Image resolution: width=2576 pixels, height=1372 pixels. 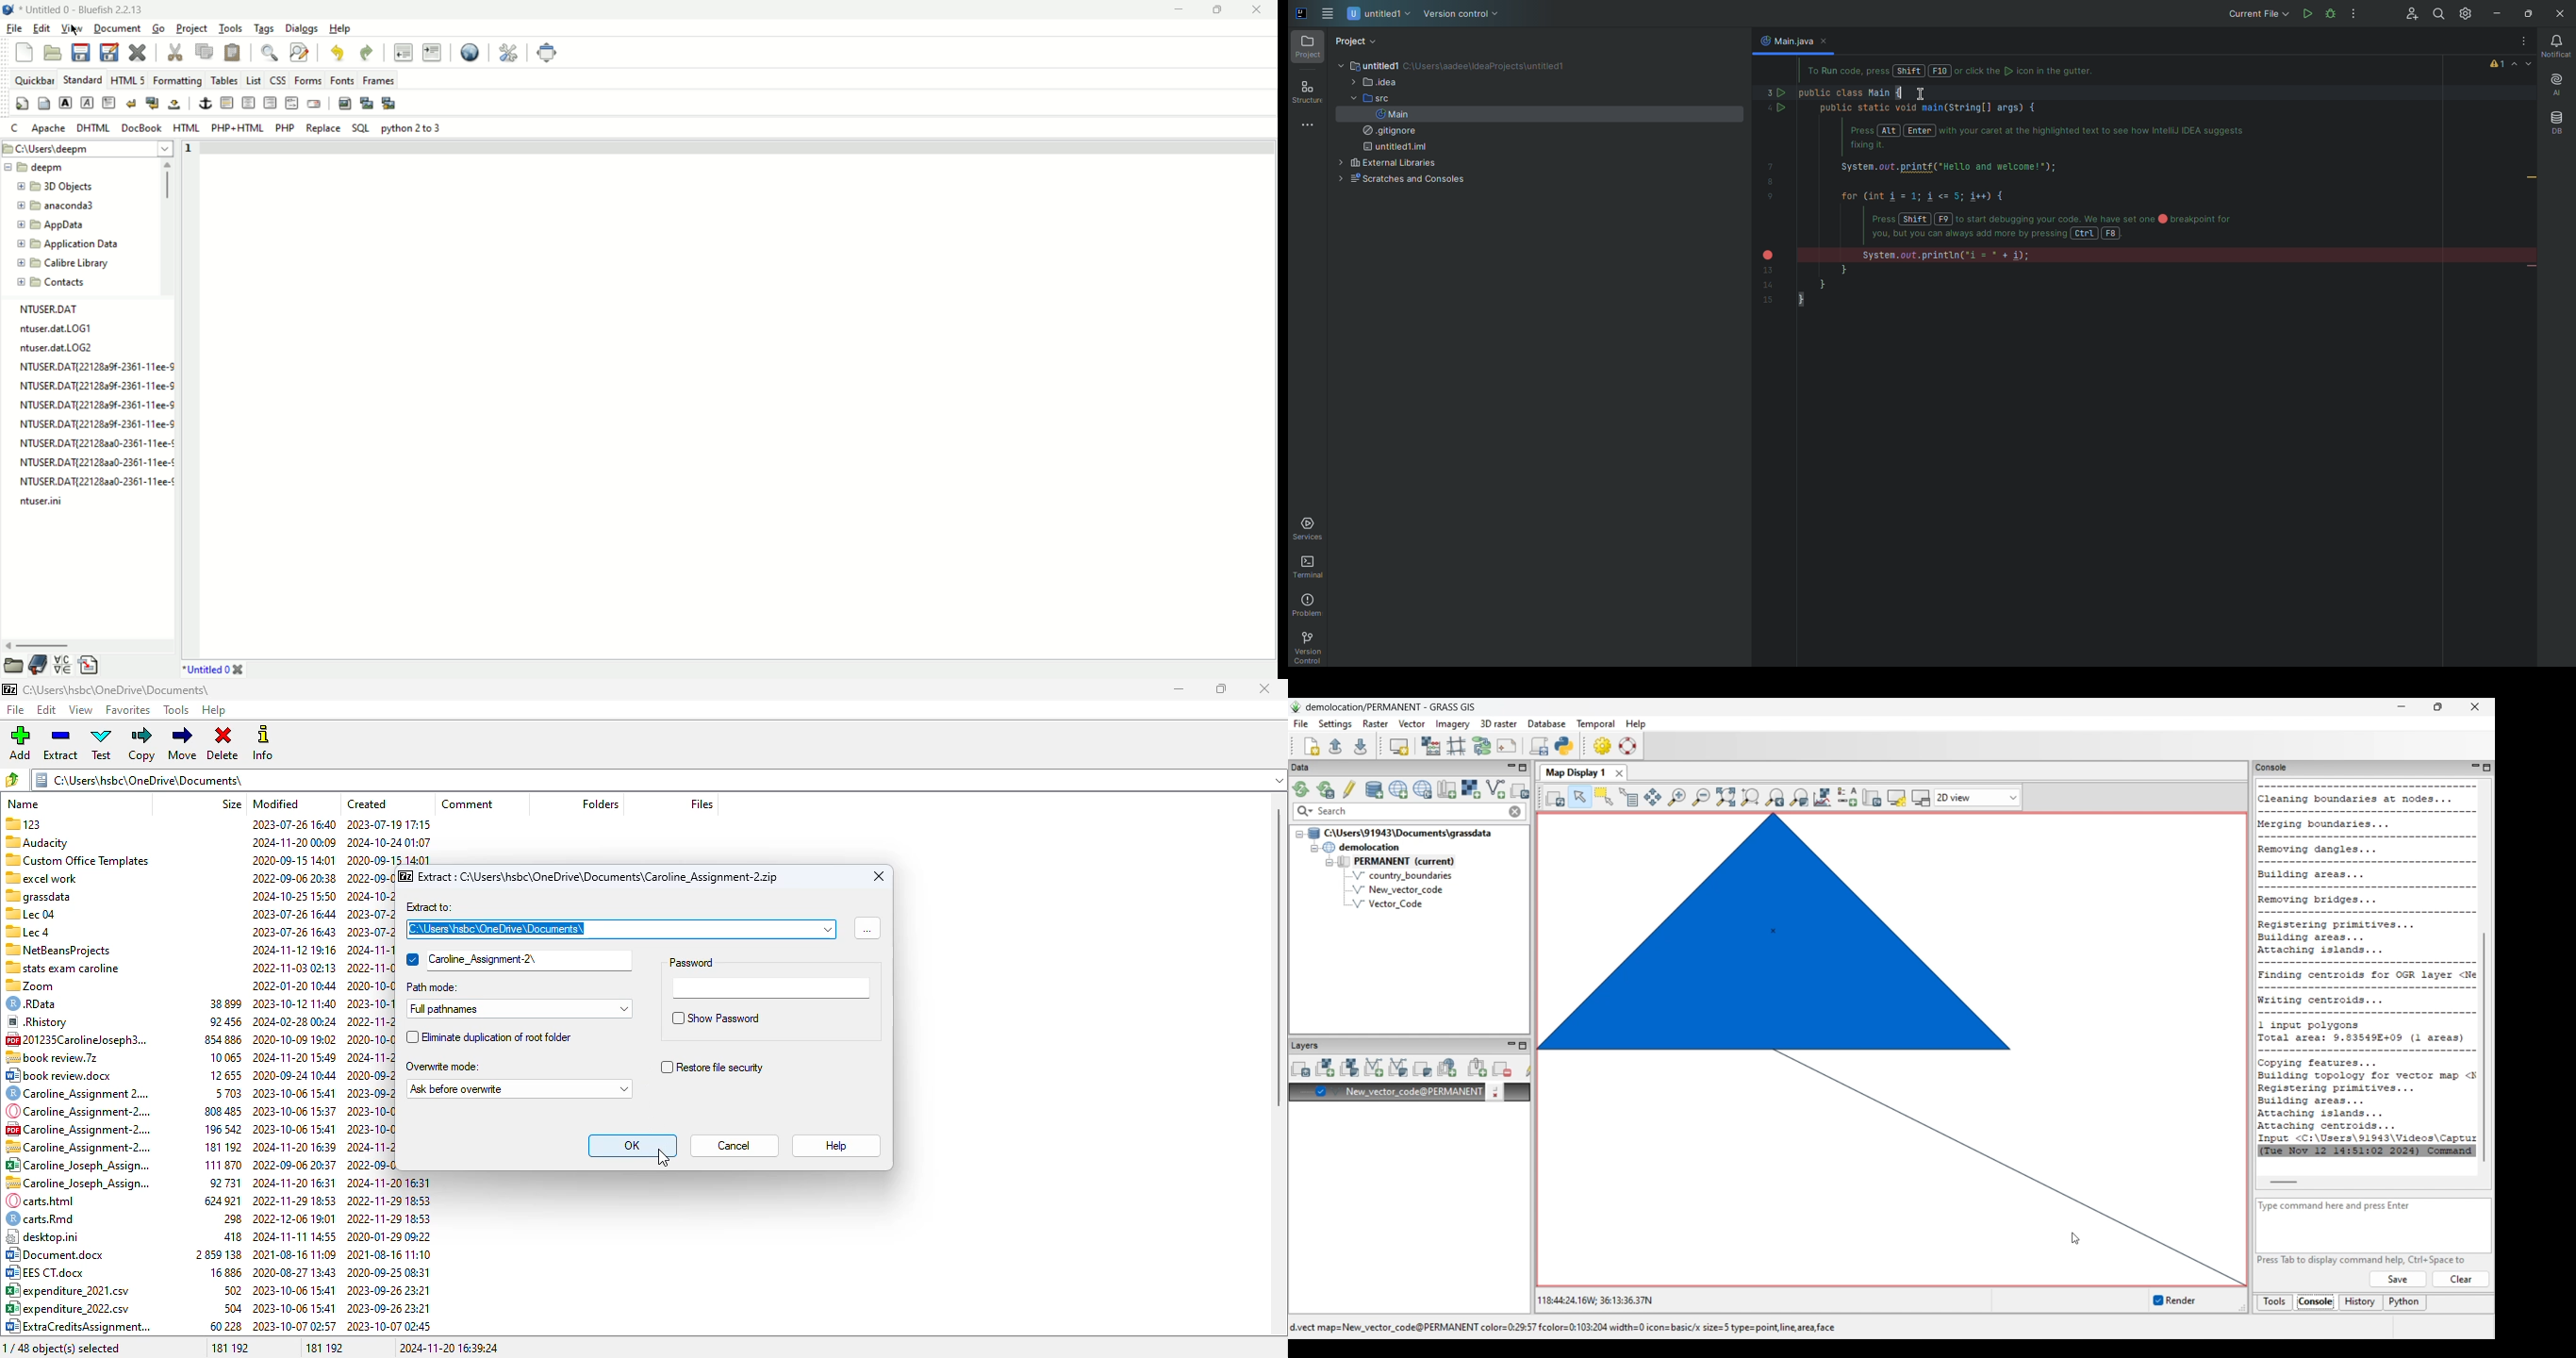 What do you see at coordinates (219, 1129) in the screenshot?
I see `&& Caroline Assignment-2.... 196542 2023-10-06 15:41 2023-10-06 15:41` at bounding box center [219, 1129].